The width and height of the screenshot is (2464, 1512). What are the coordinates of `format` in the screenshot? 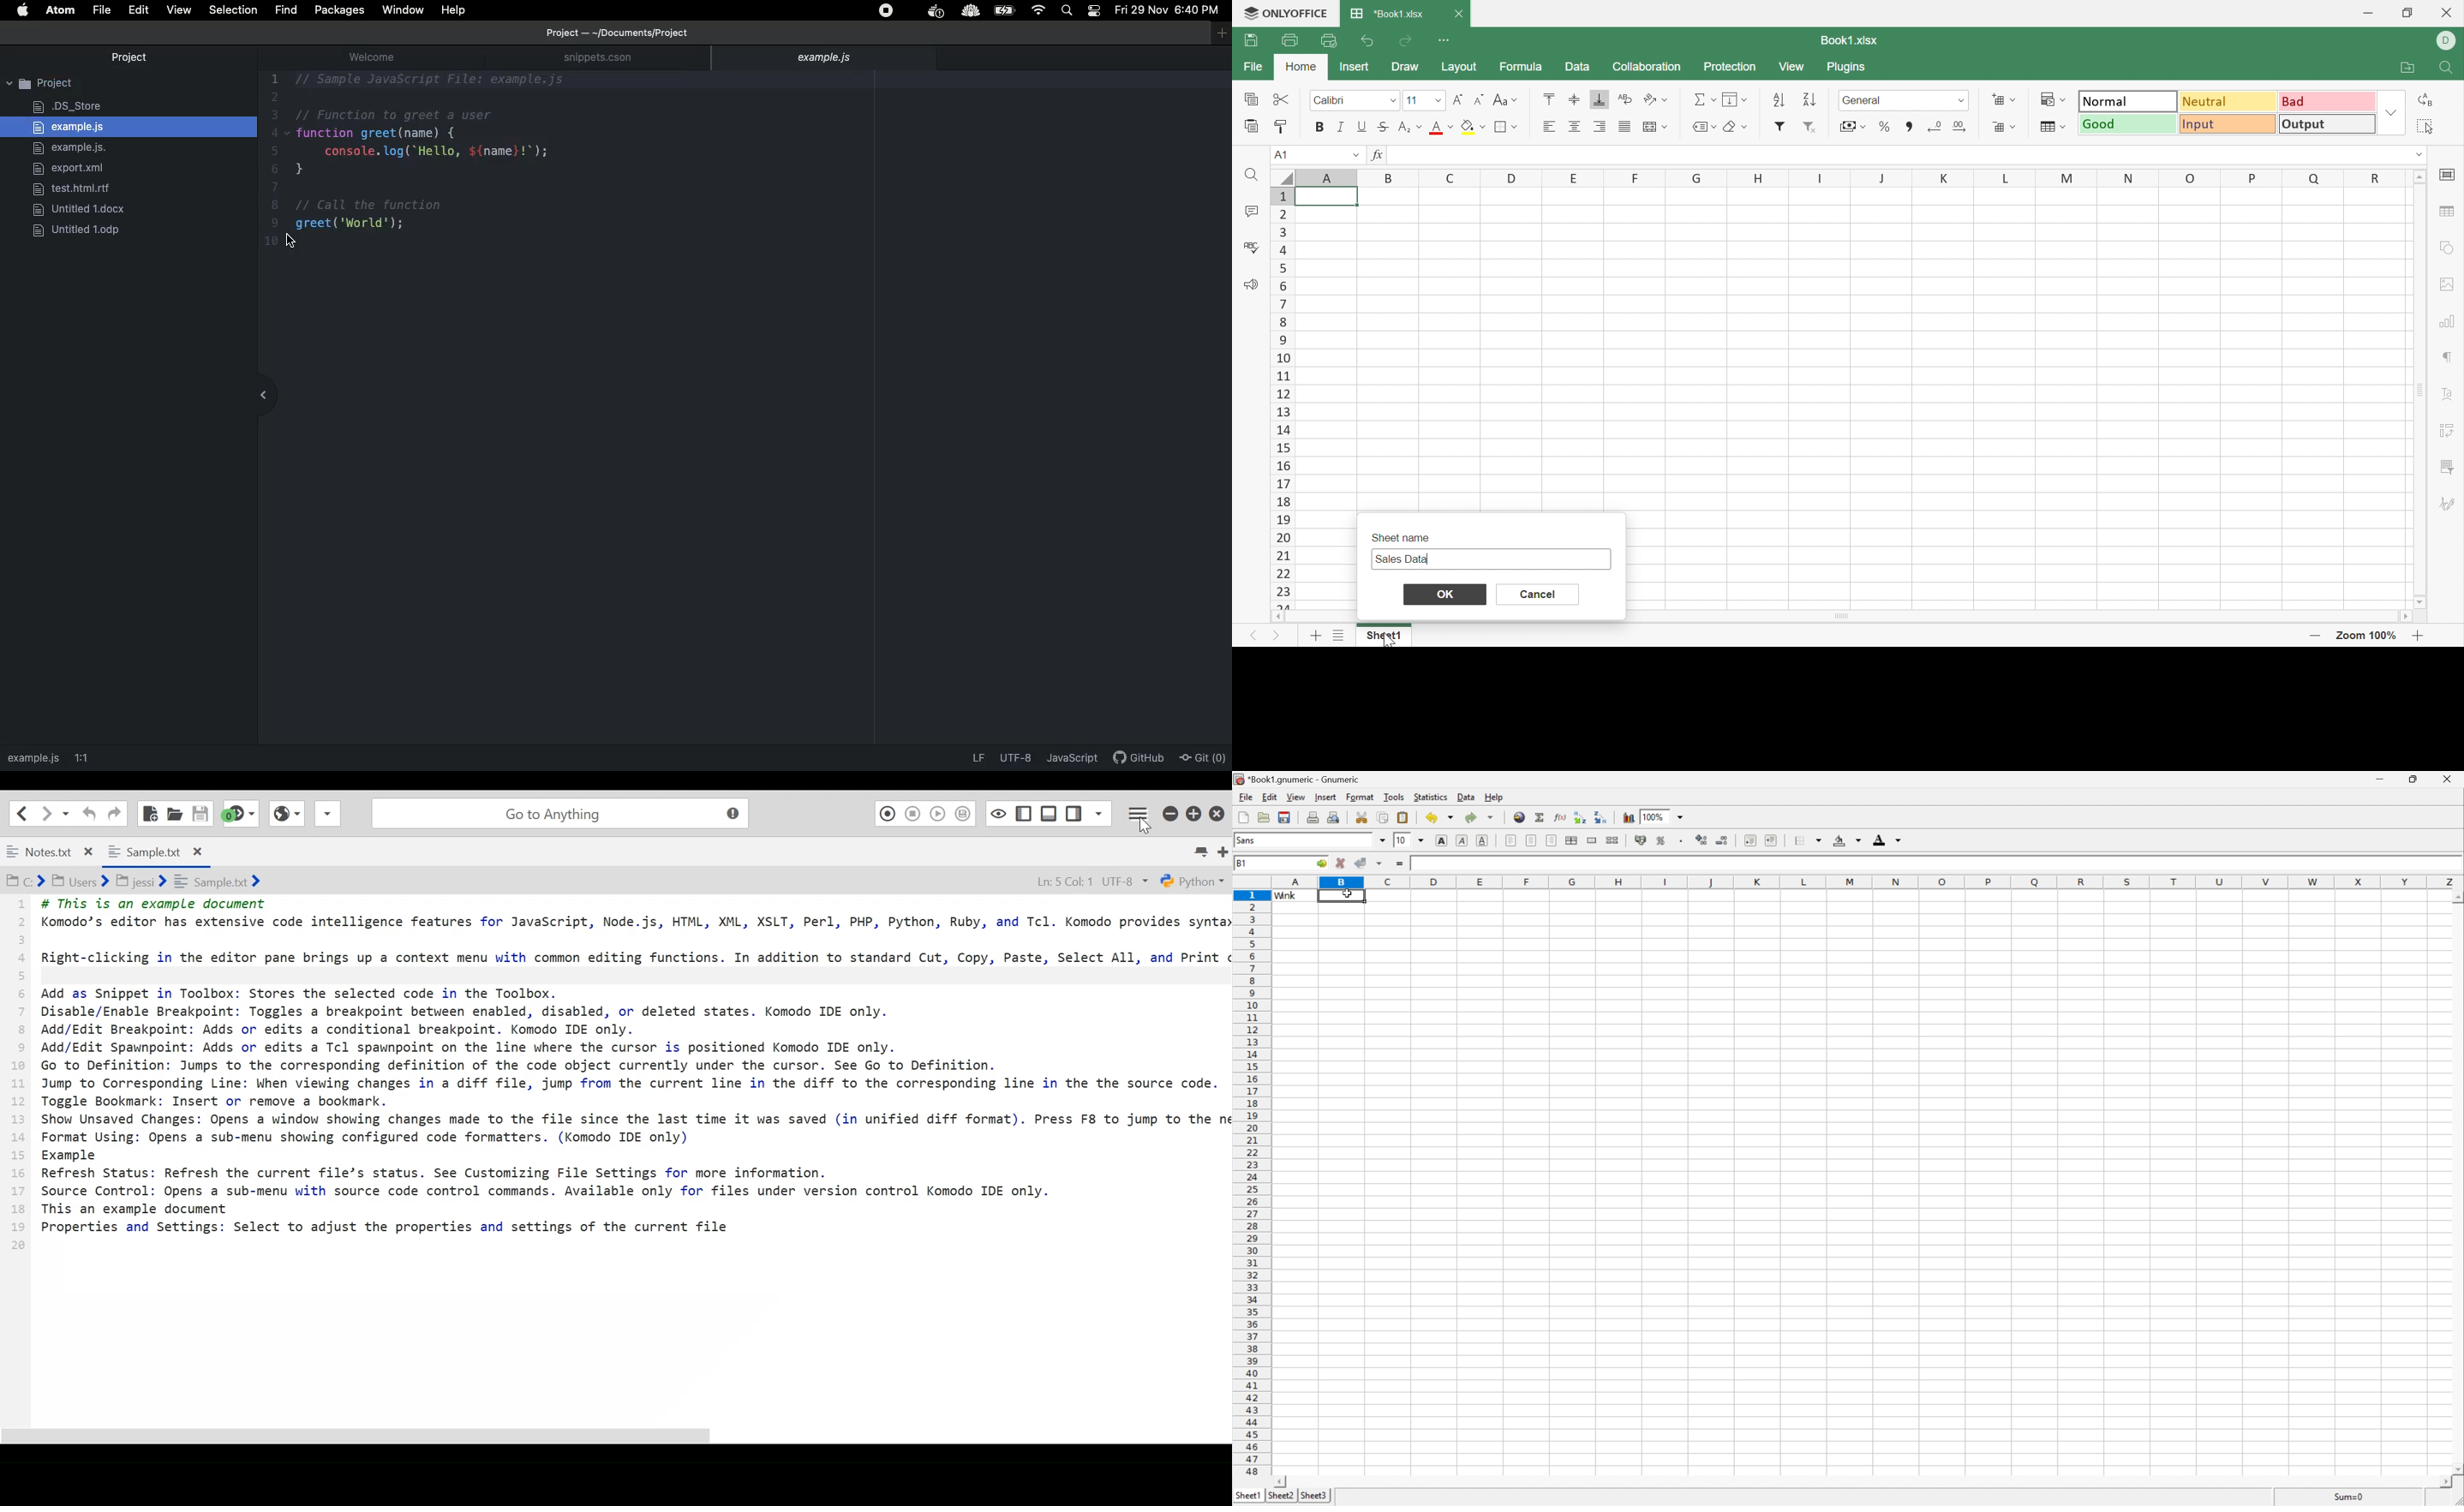 It's located at (1360, 798).